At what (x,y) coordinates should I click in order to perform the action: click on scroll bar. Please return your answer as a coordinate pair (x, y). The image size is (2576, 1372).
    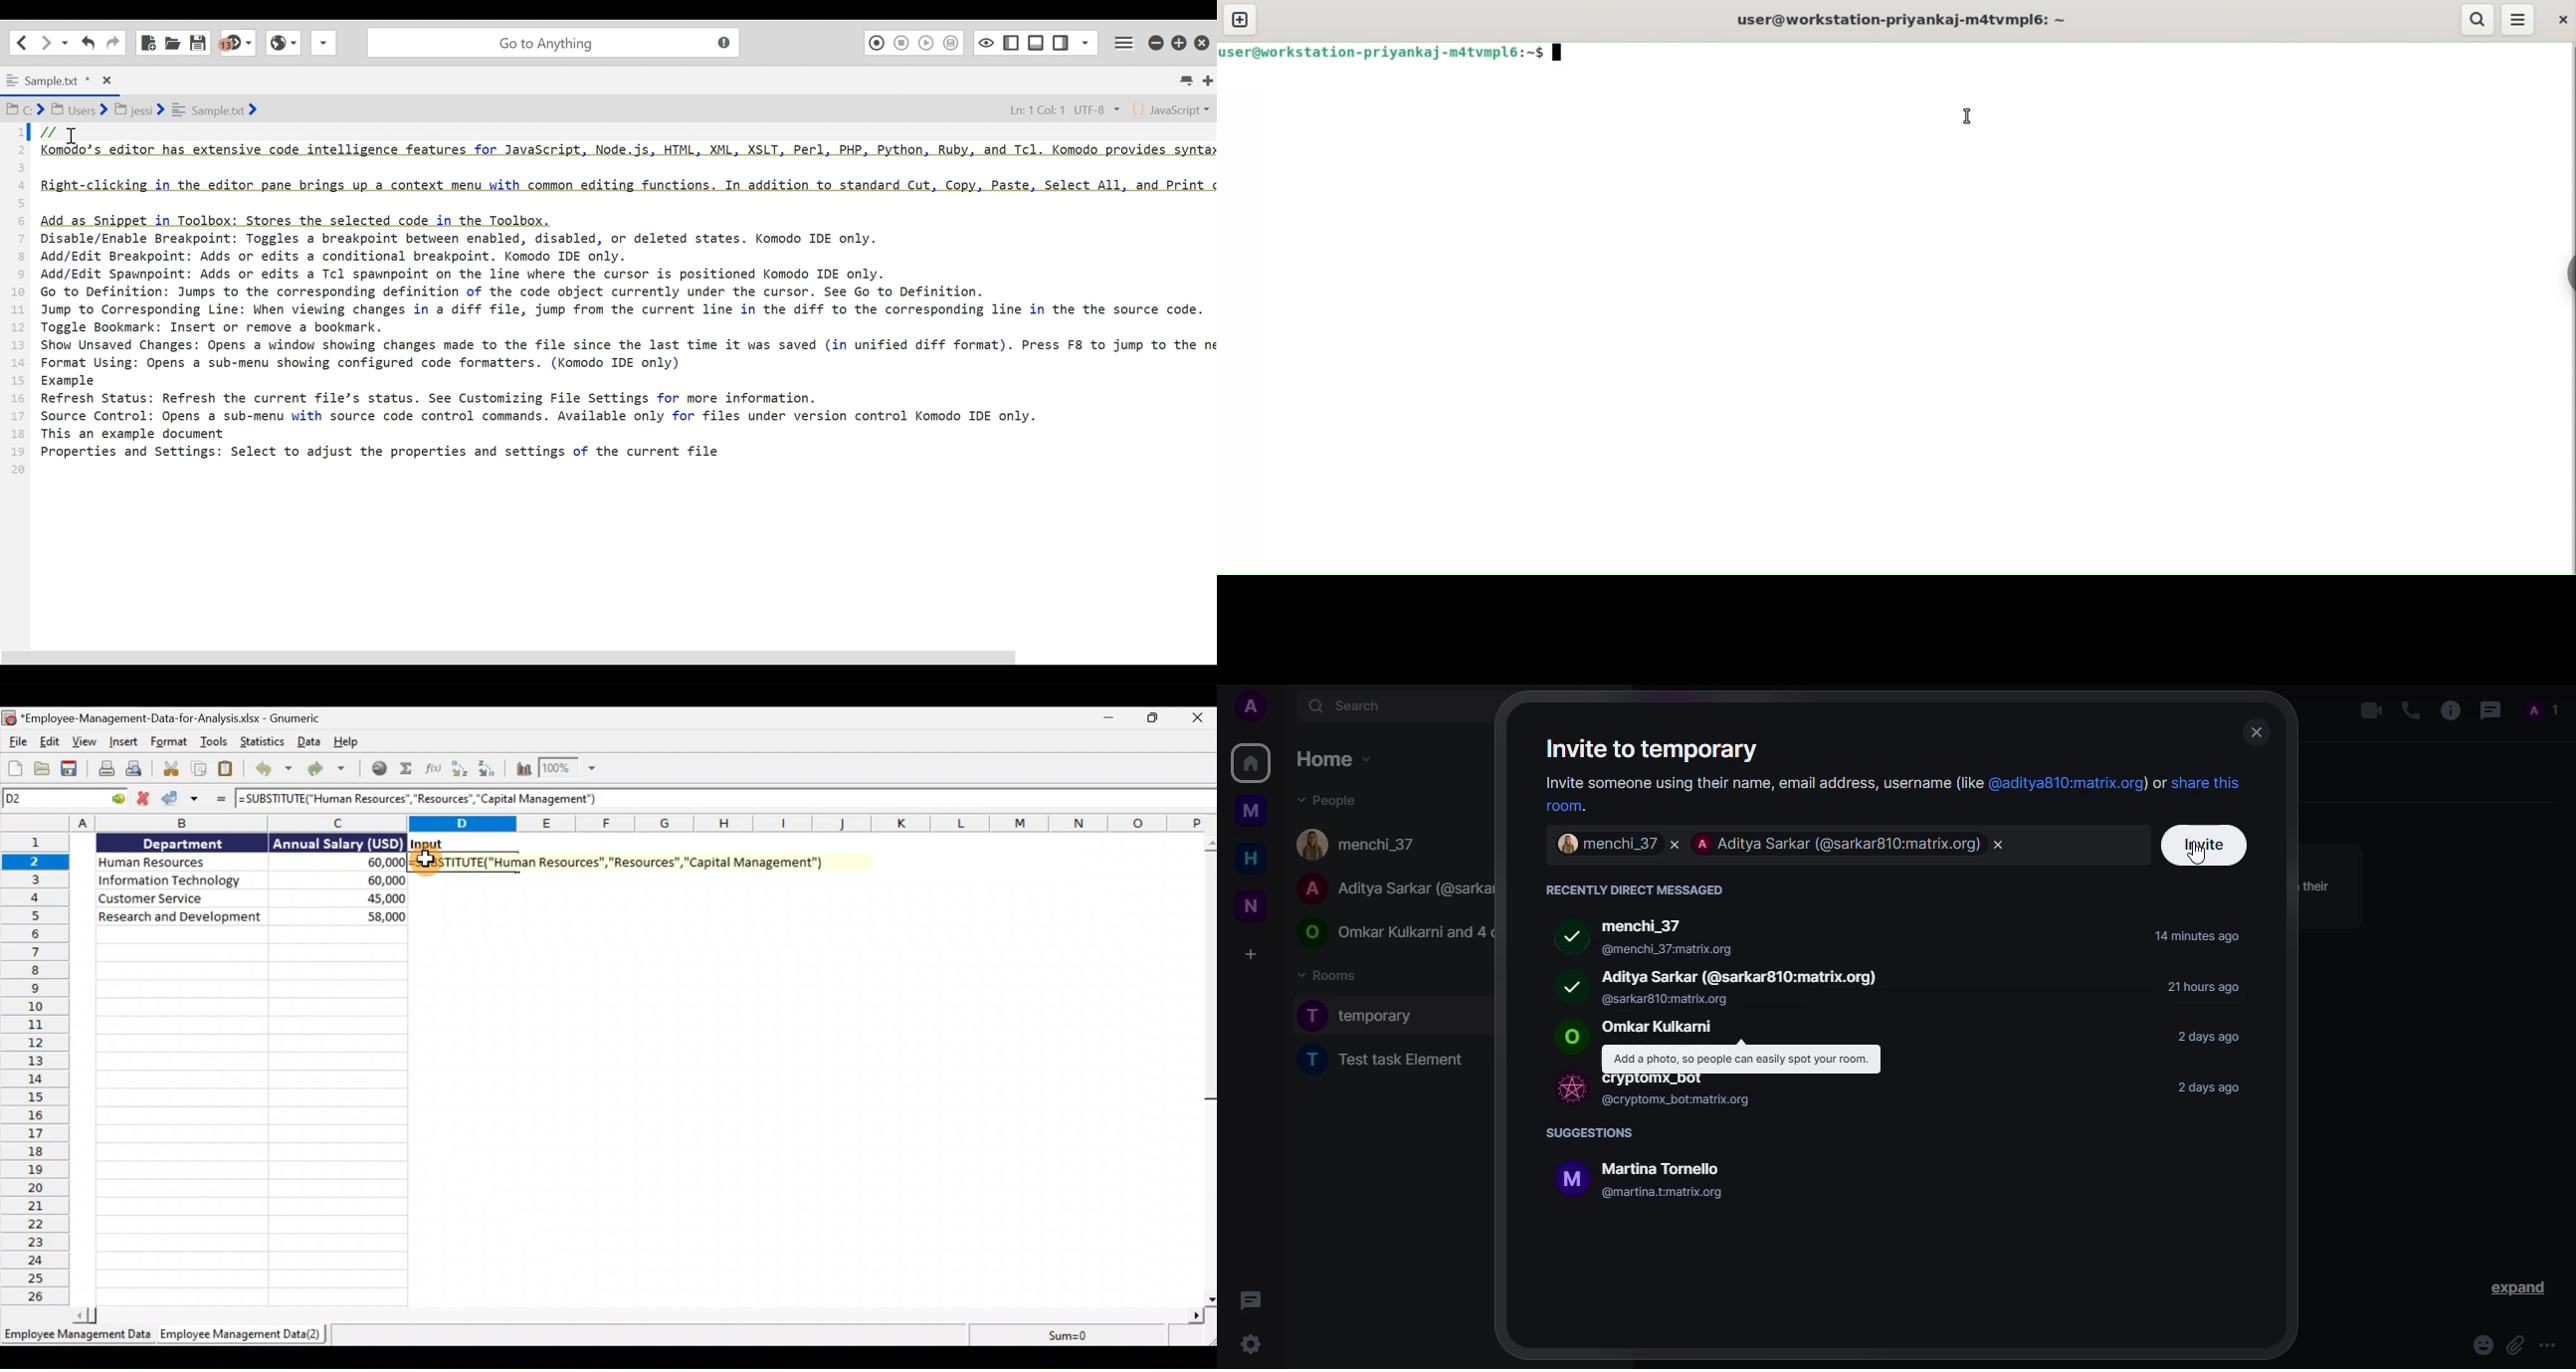
    Looking at the image, I should click on (525, 659).